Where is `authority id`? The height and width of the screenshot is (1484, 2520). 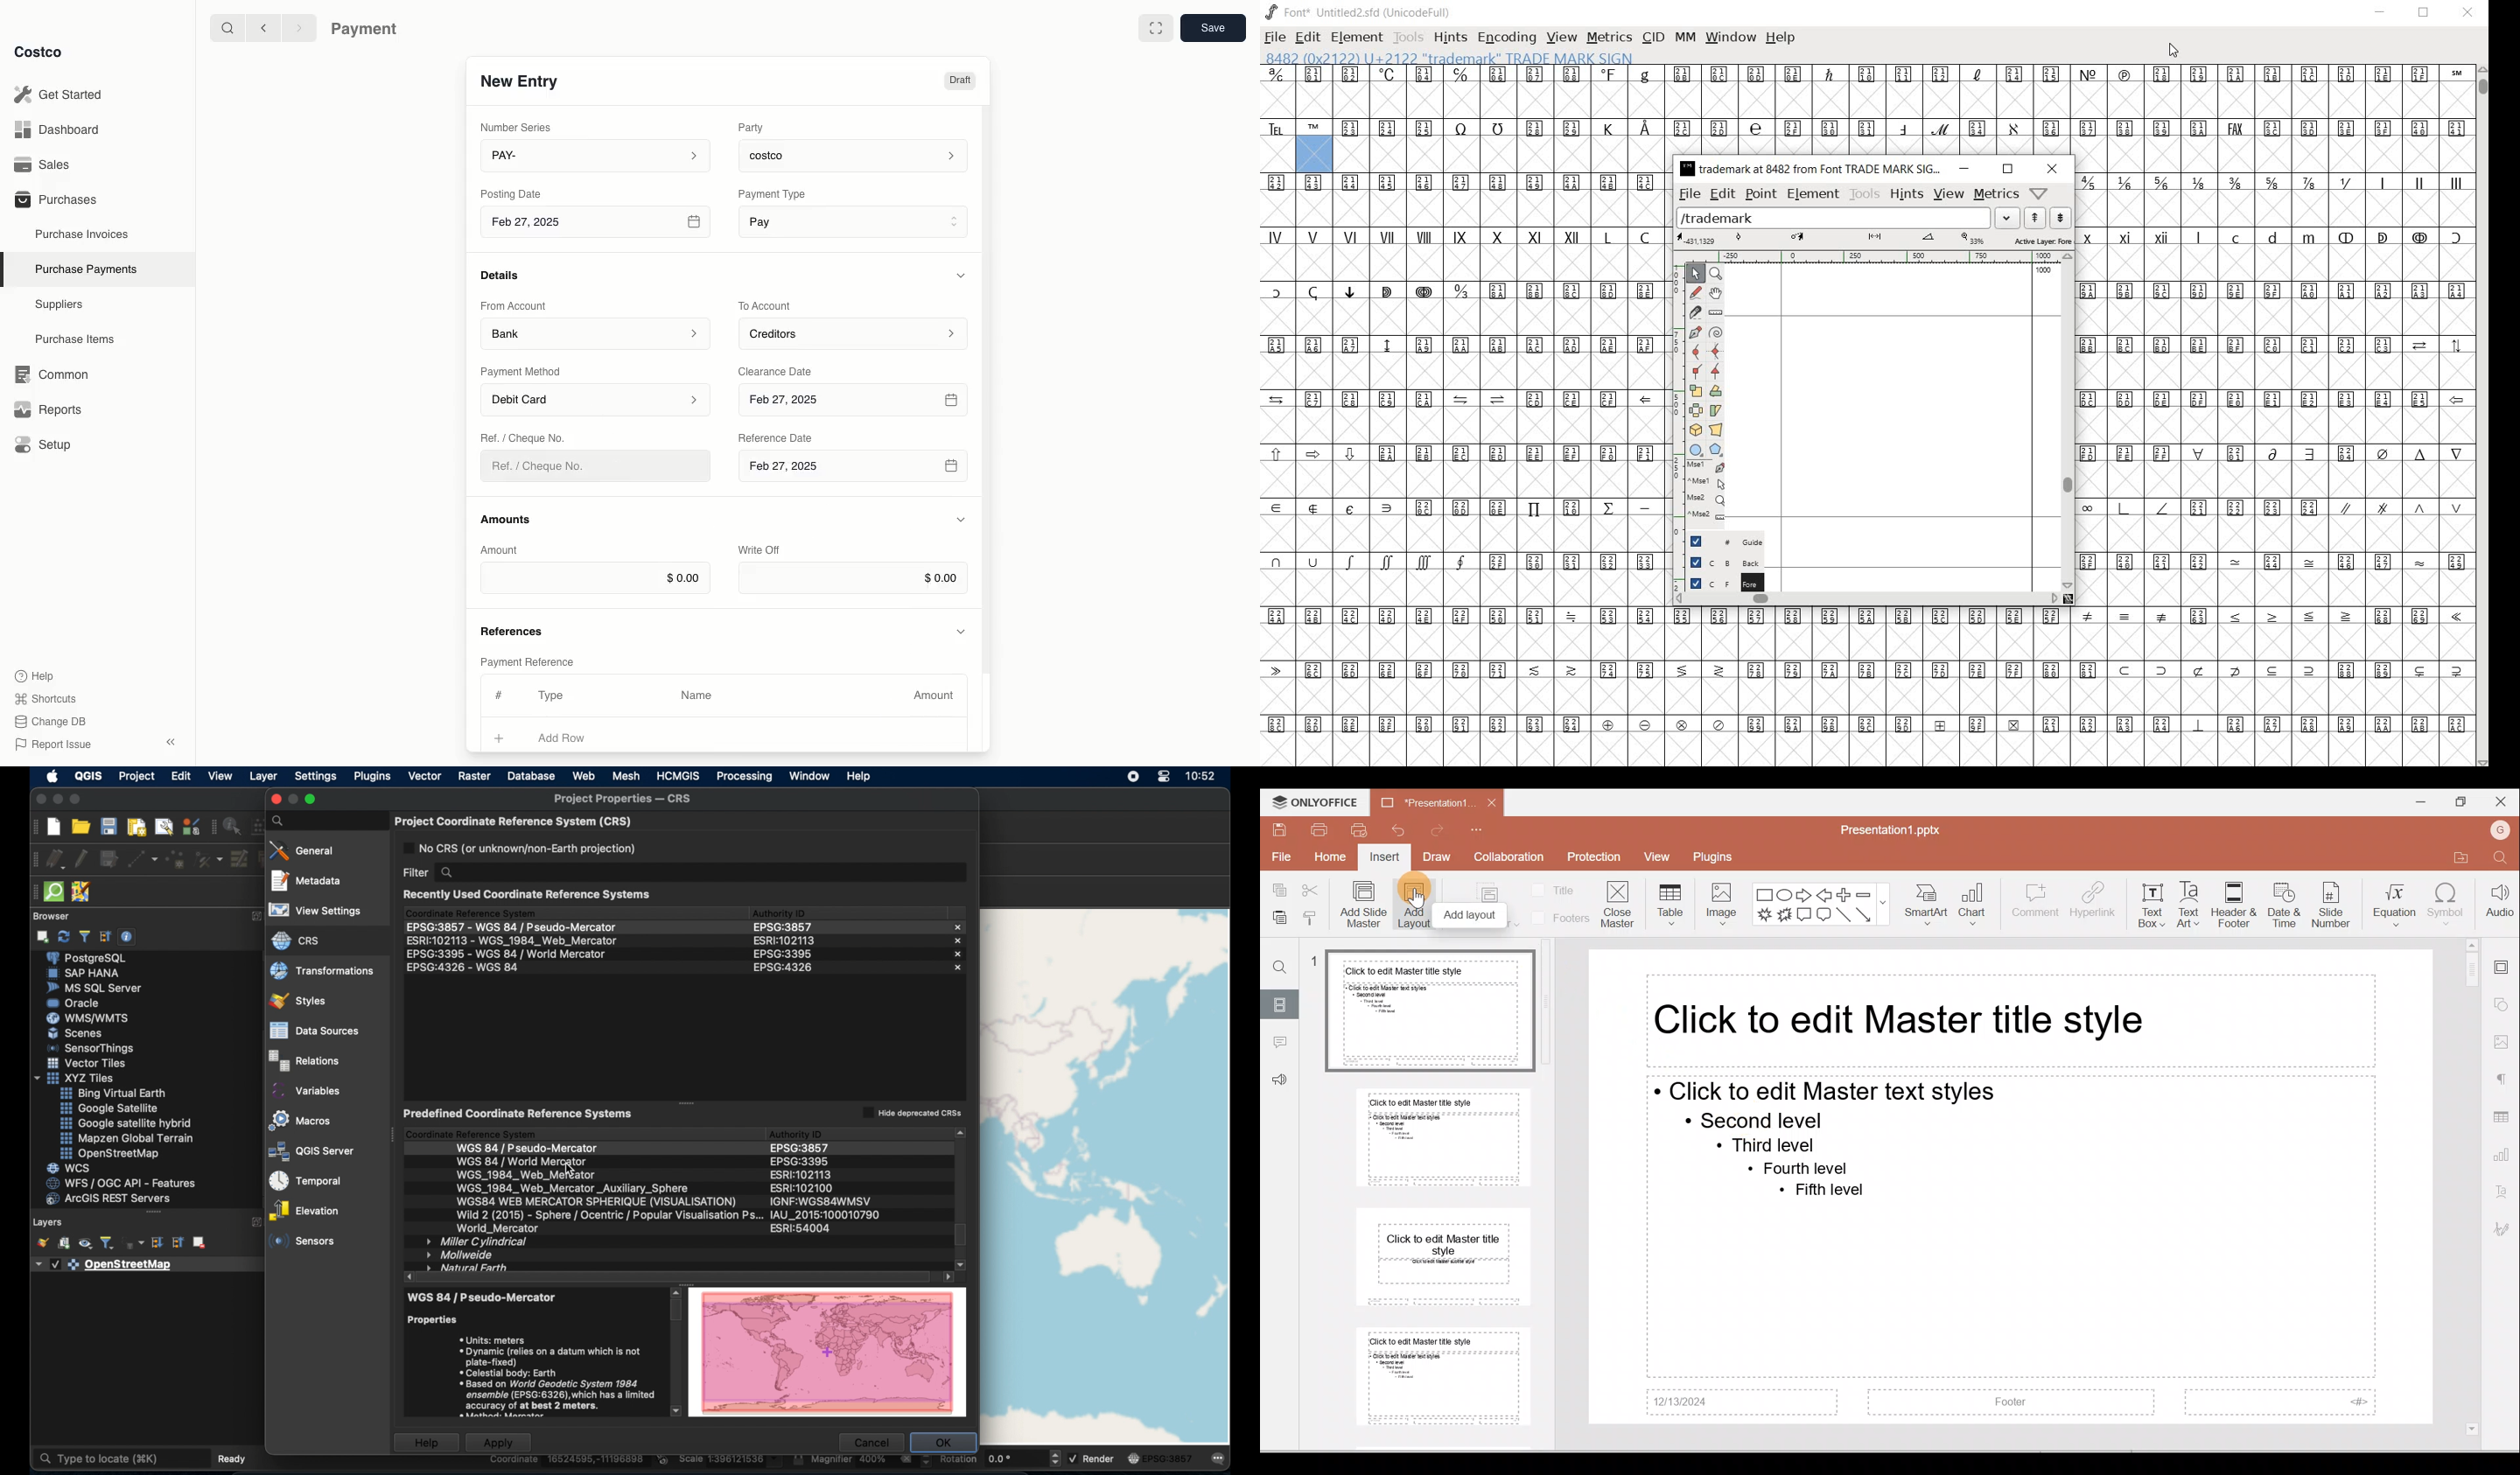 authority id is located at coordinates (780, 911).